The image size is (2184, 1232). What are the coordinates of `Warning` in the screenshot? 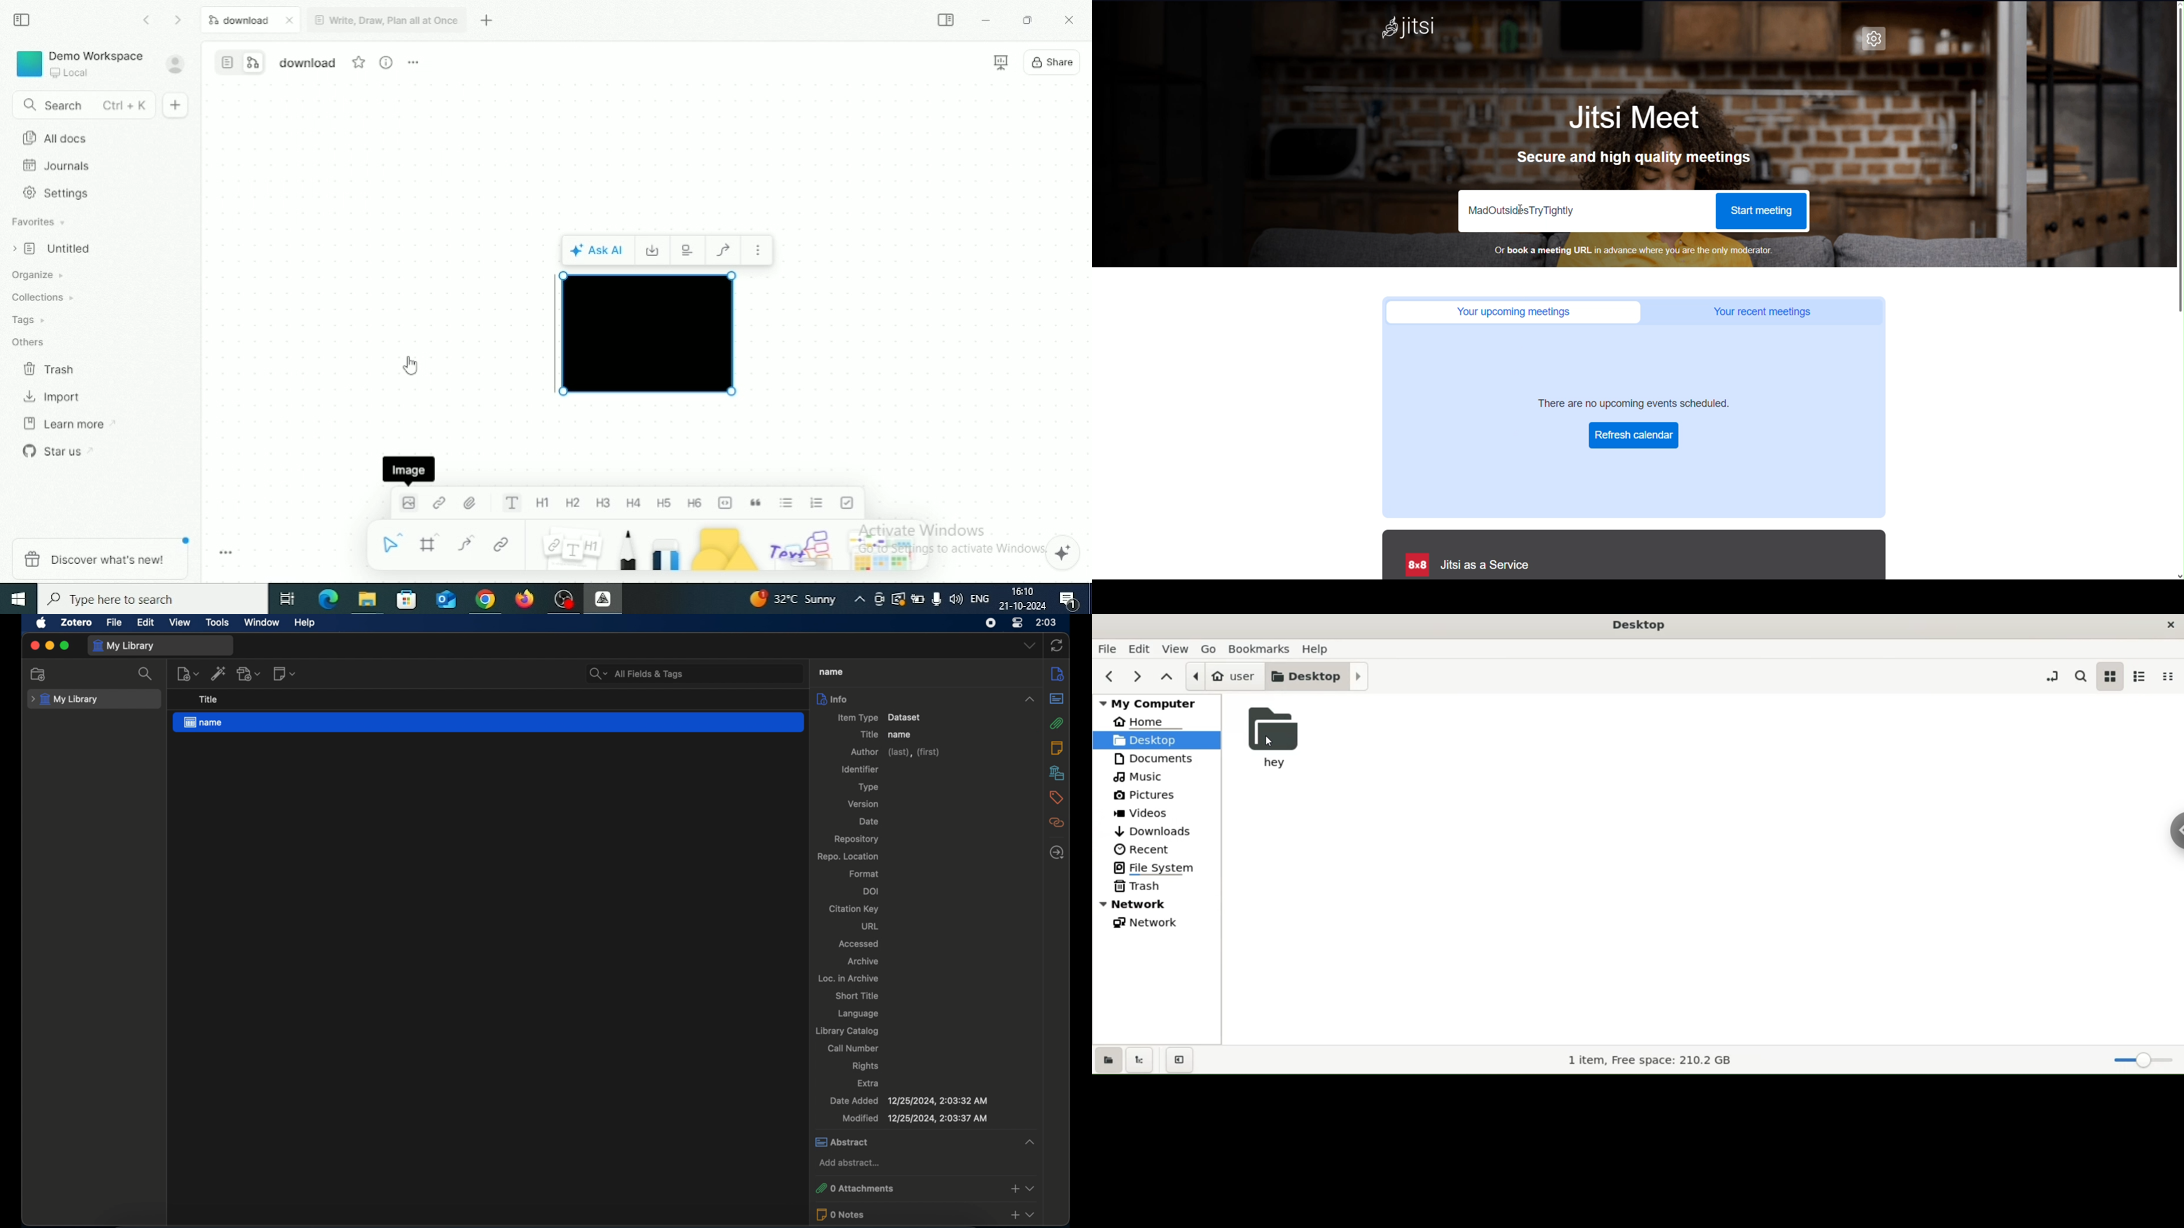 It's located at (898, 599).